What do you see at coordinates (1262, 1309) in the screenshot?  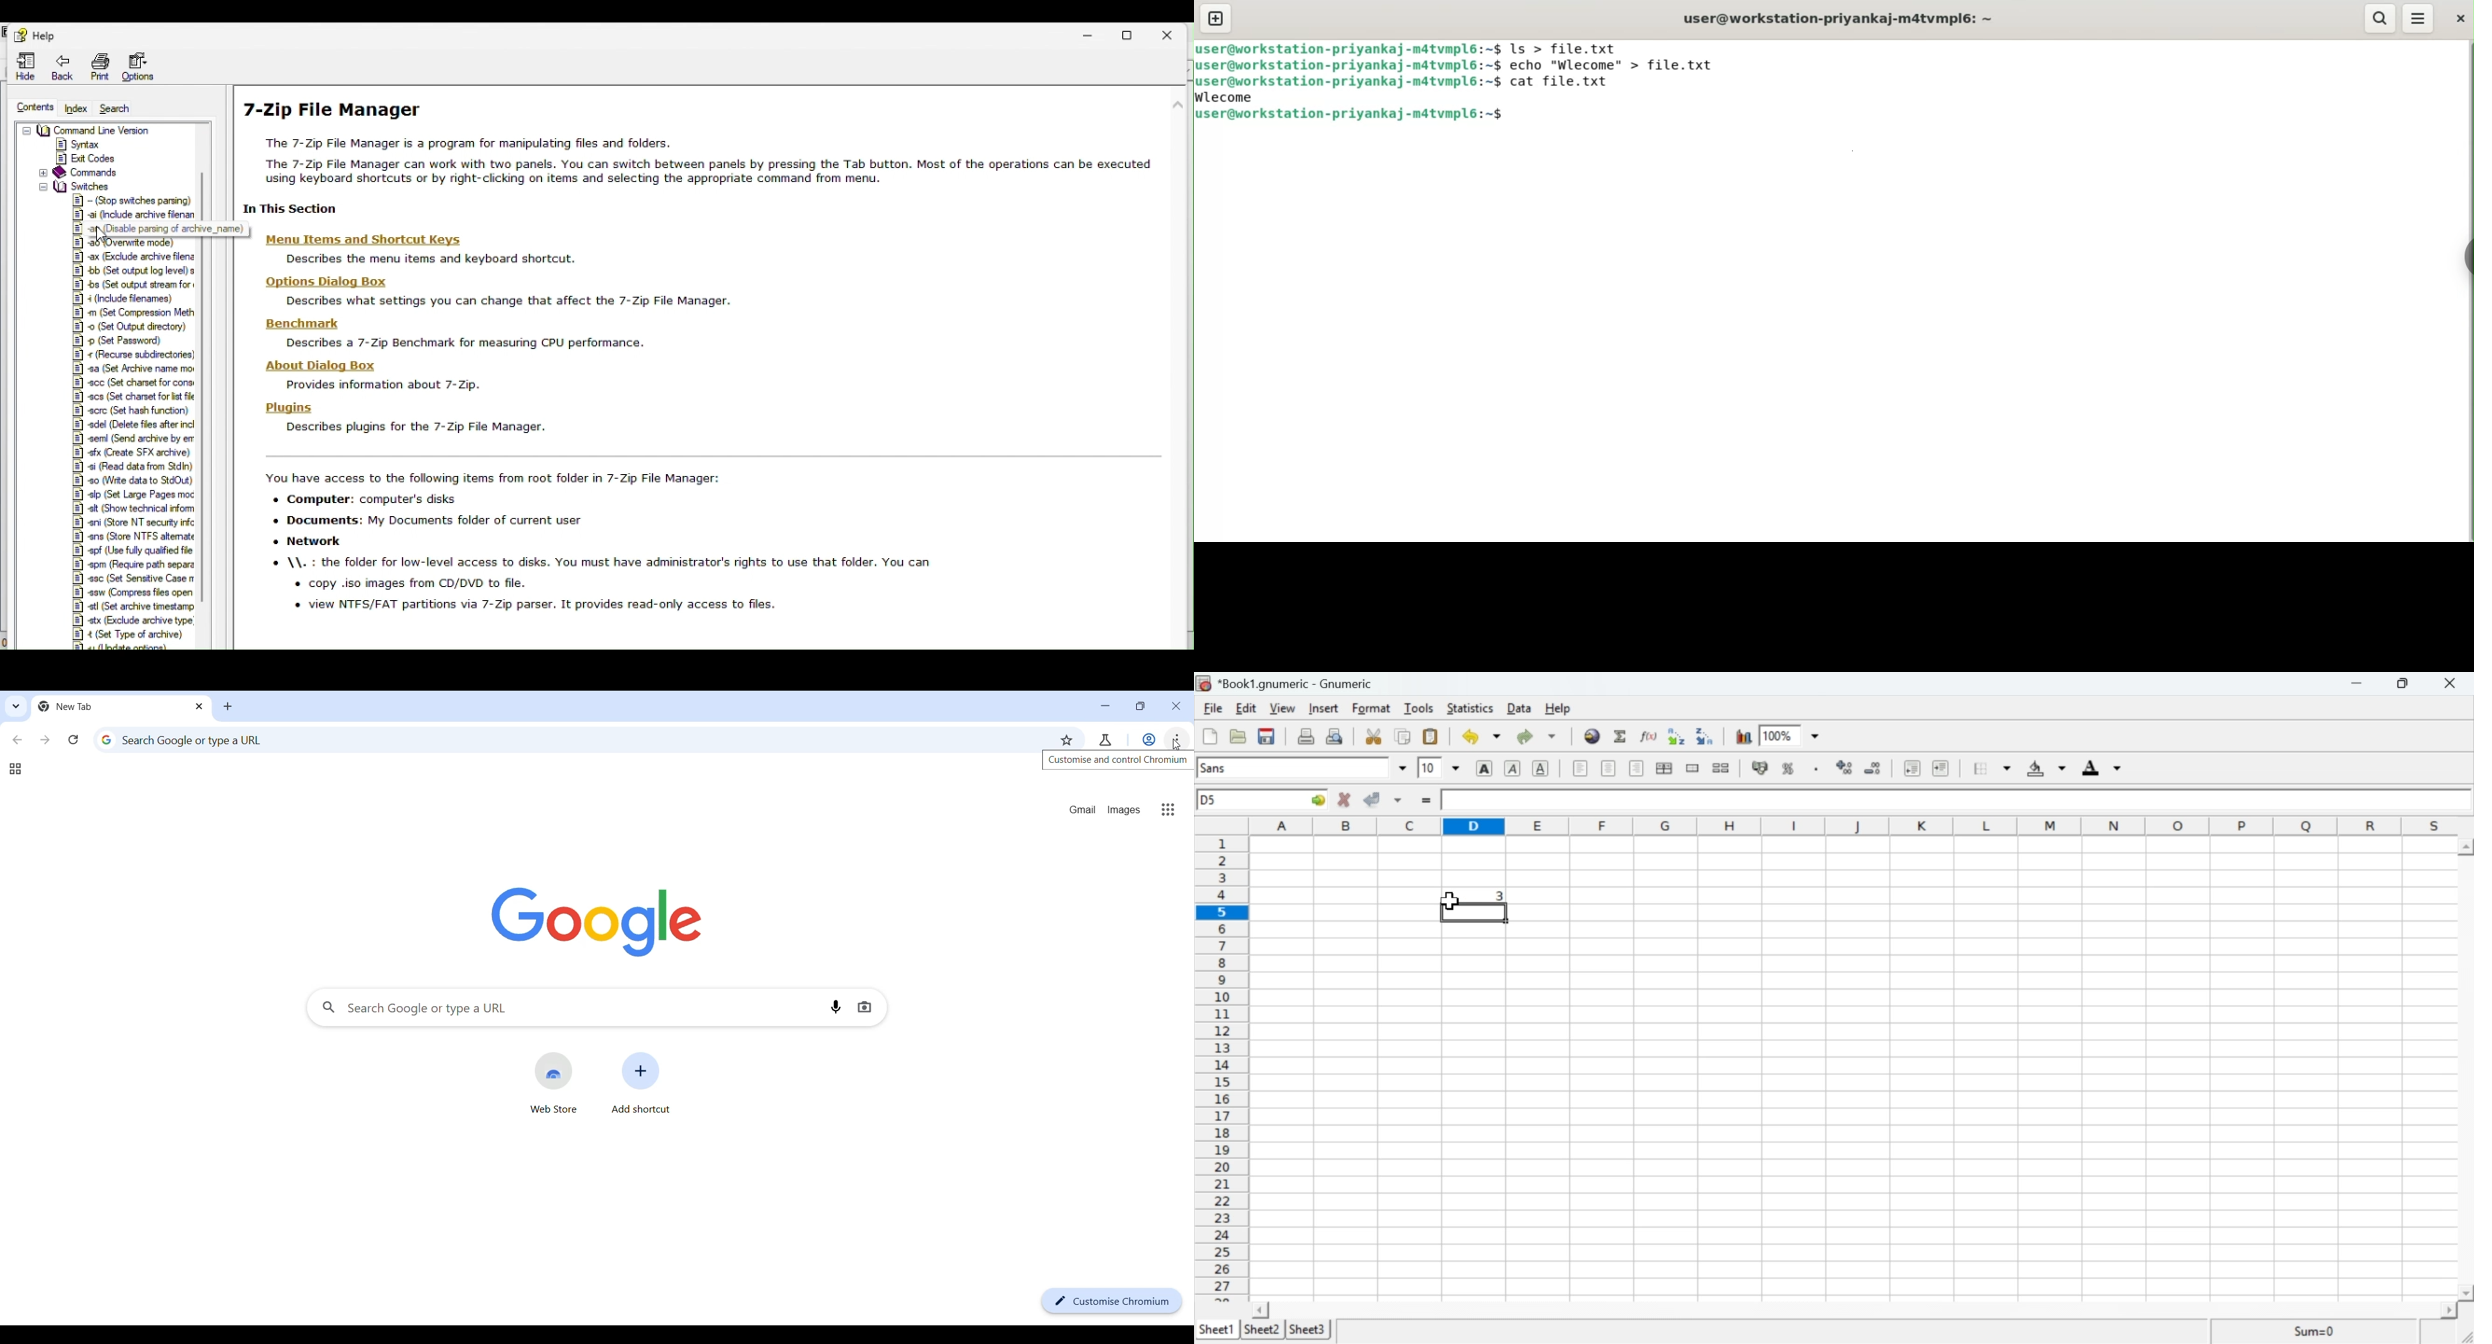 I see `scroll left` at bounding box center [1262, 1309].